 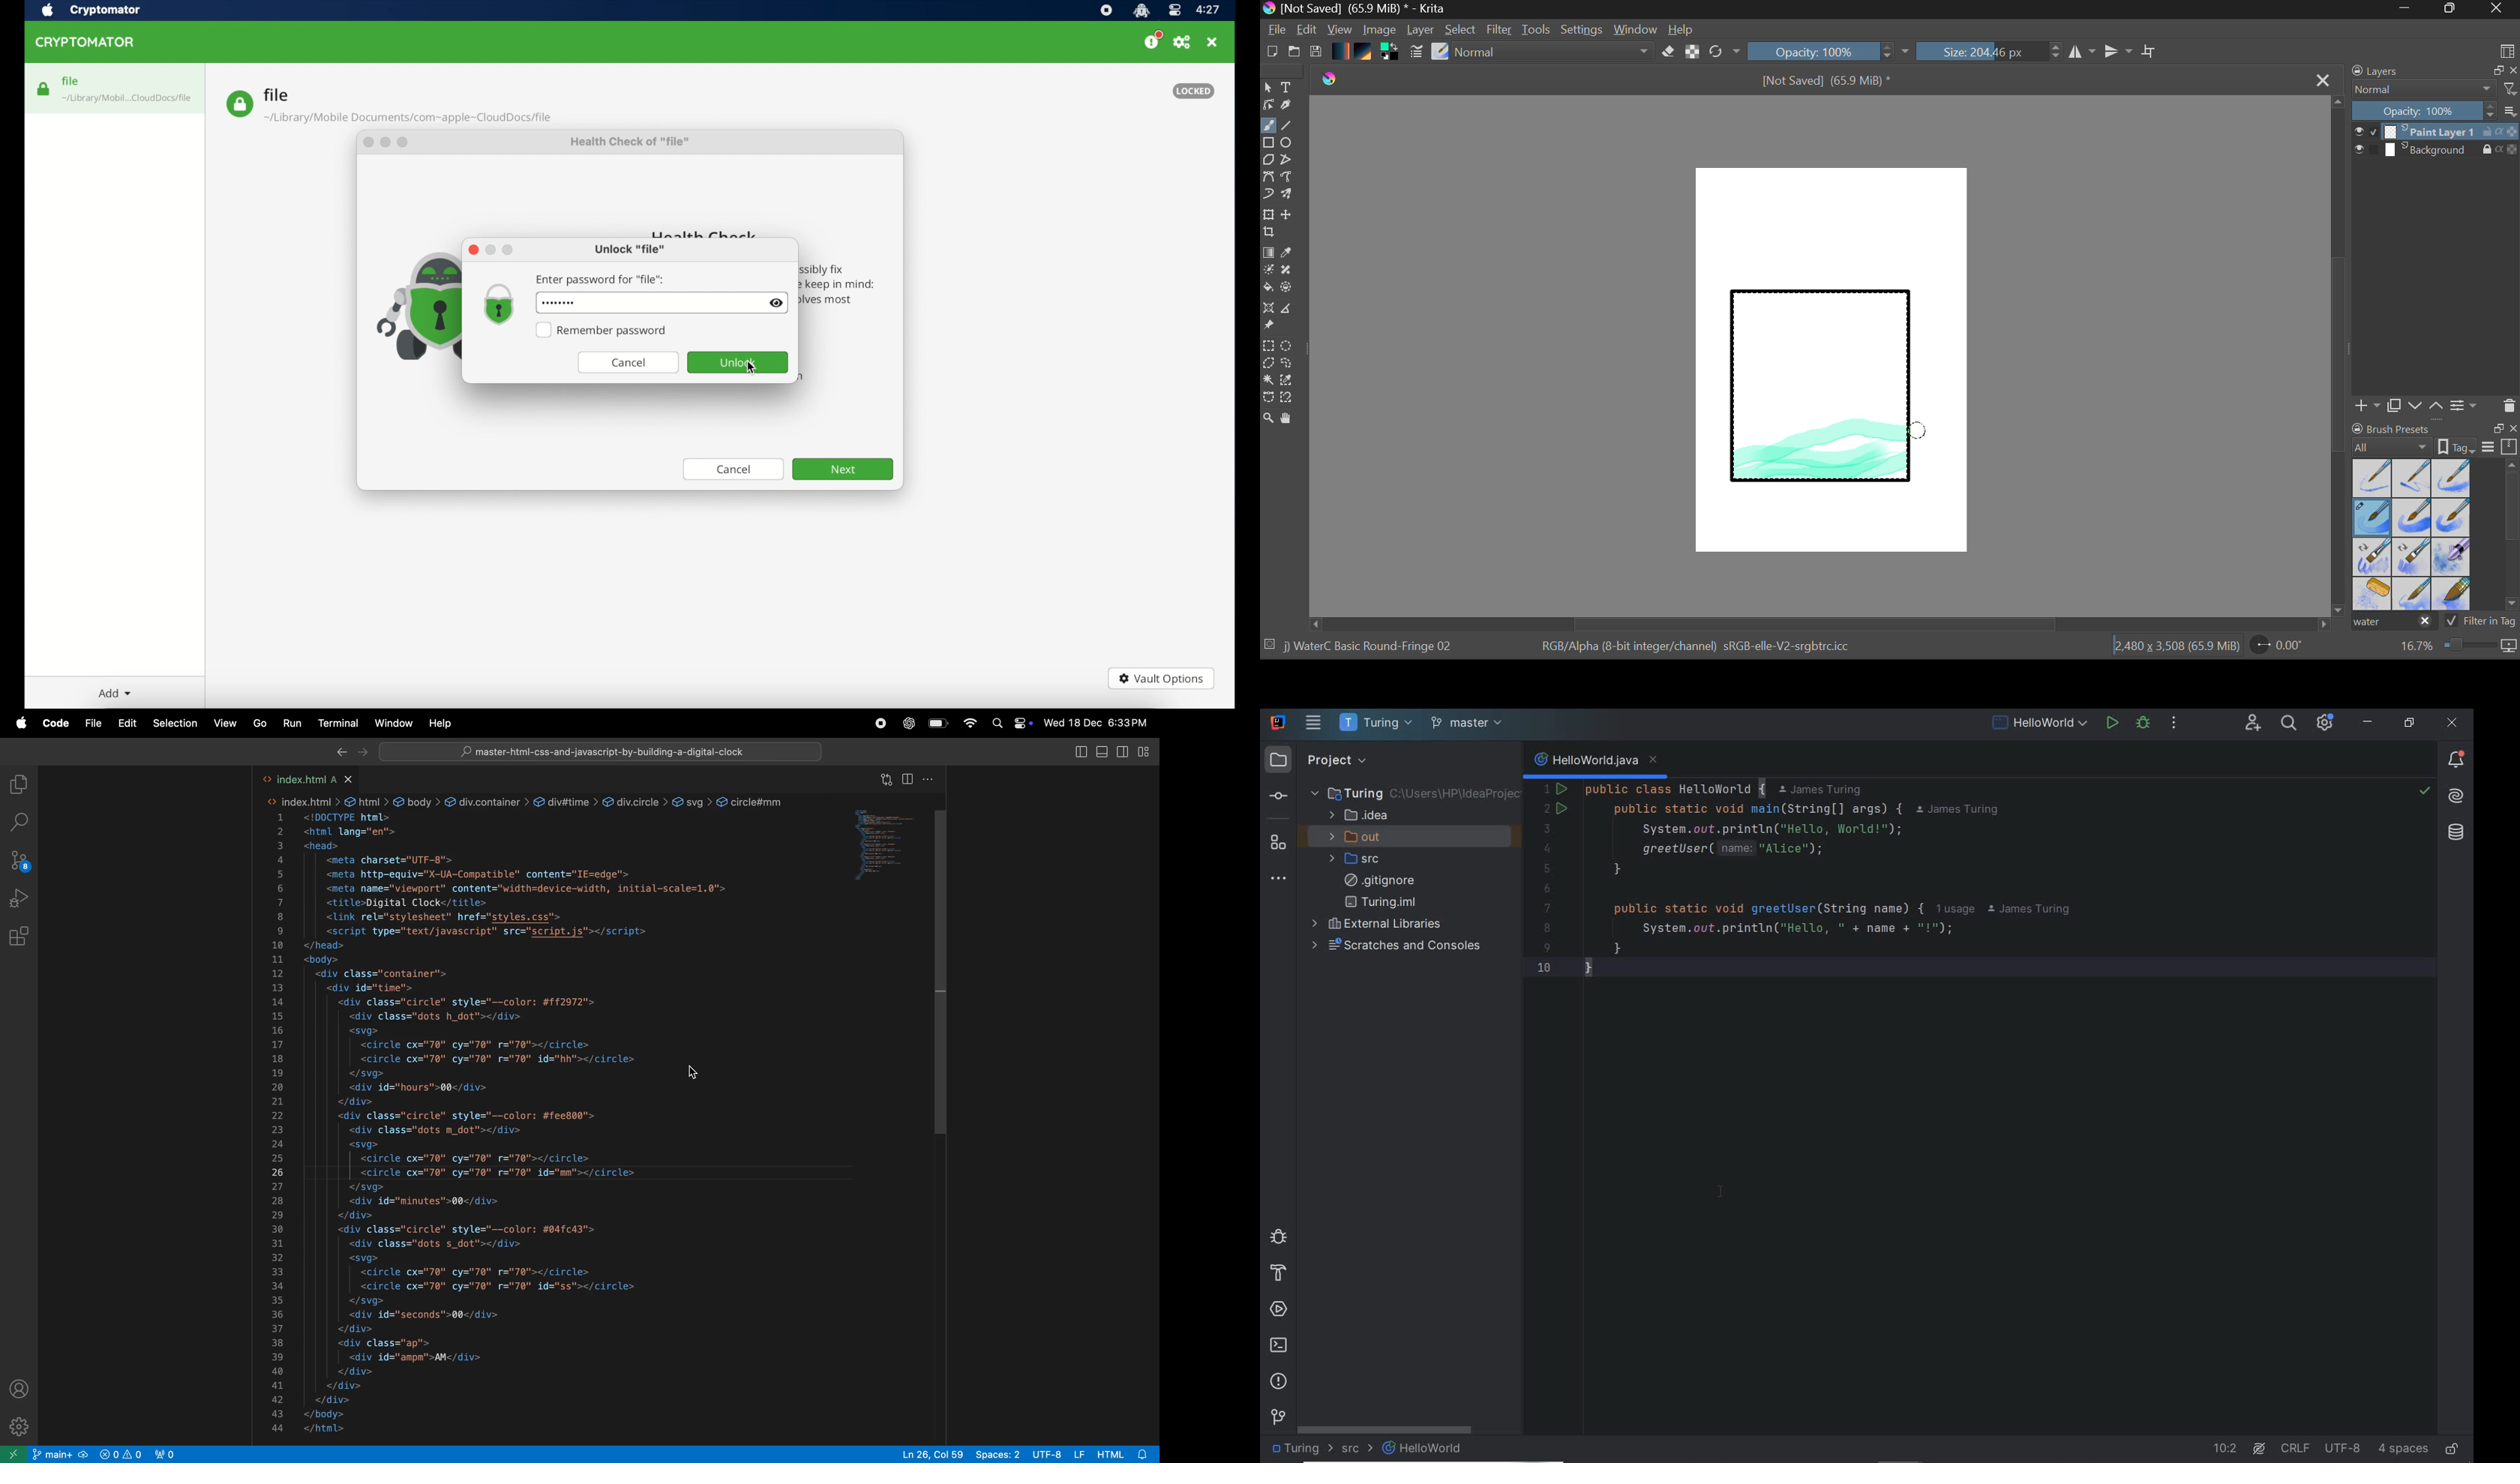 What do you see at coordinates (1126, 1454) in the screenshot?
I see `html ` at bounding box center [1126, 1454].